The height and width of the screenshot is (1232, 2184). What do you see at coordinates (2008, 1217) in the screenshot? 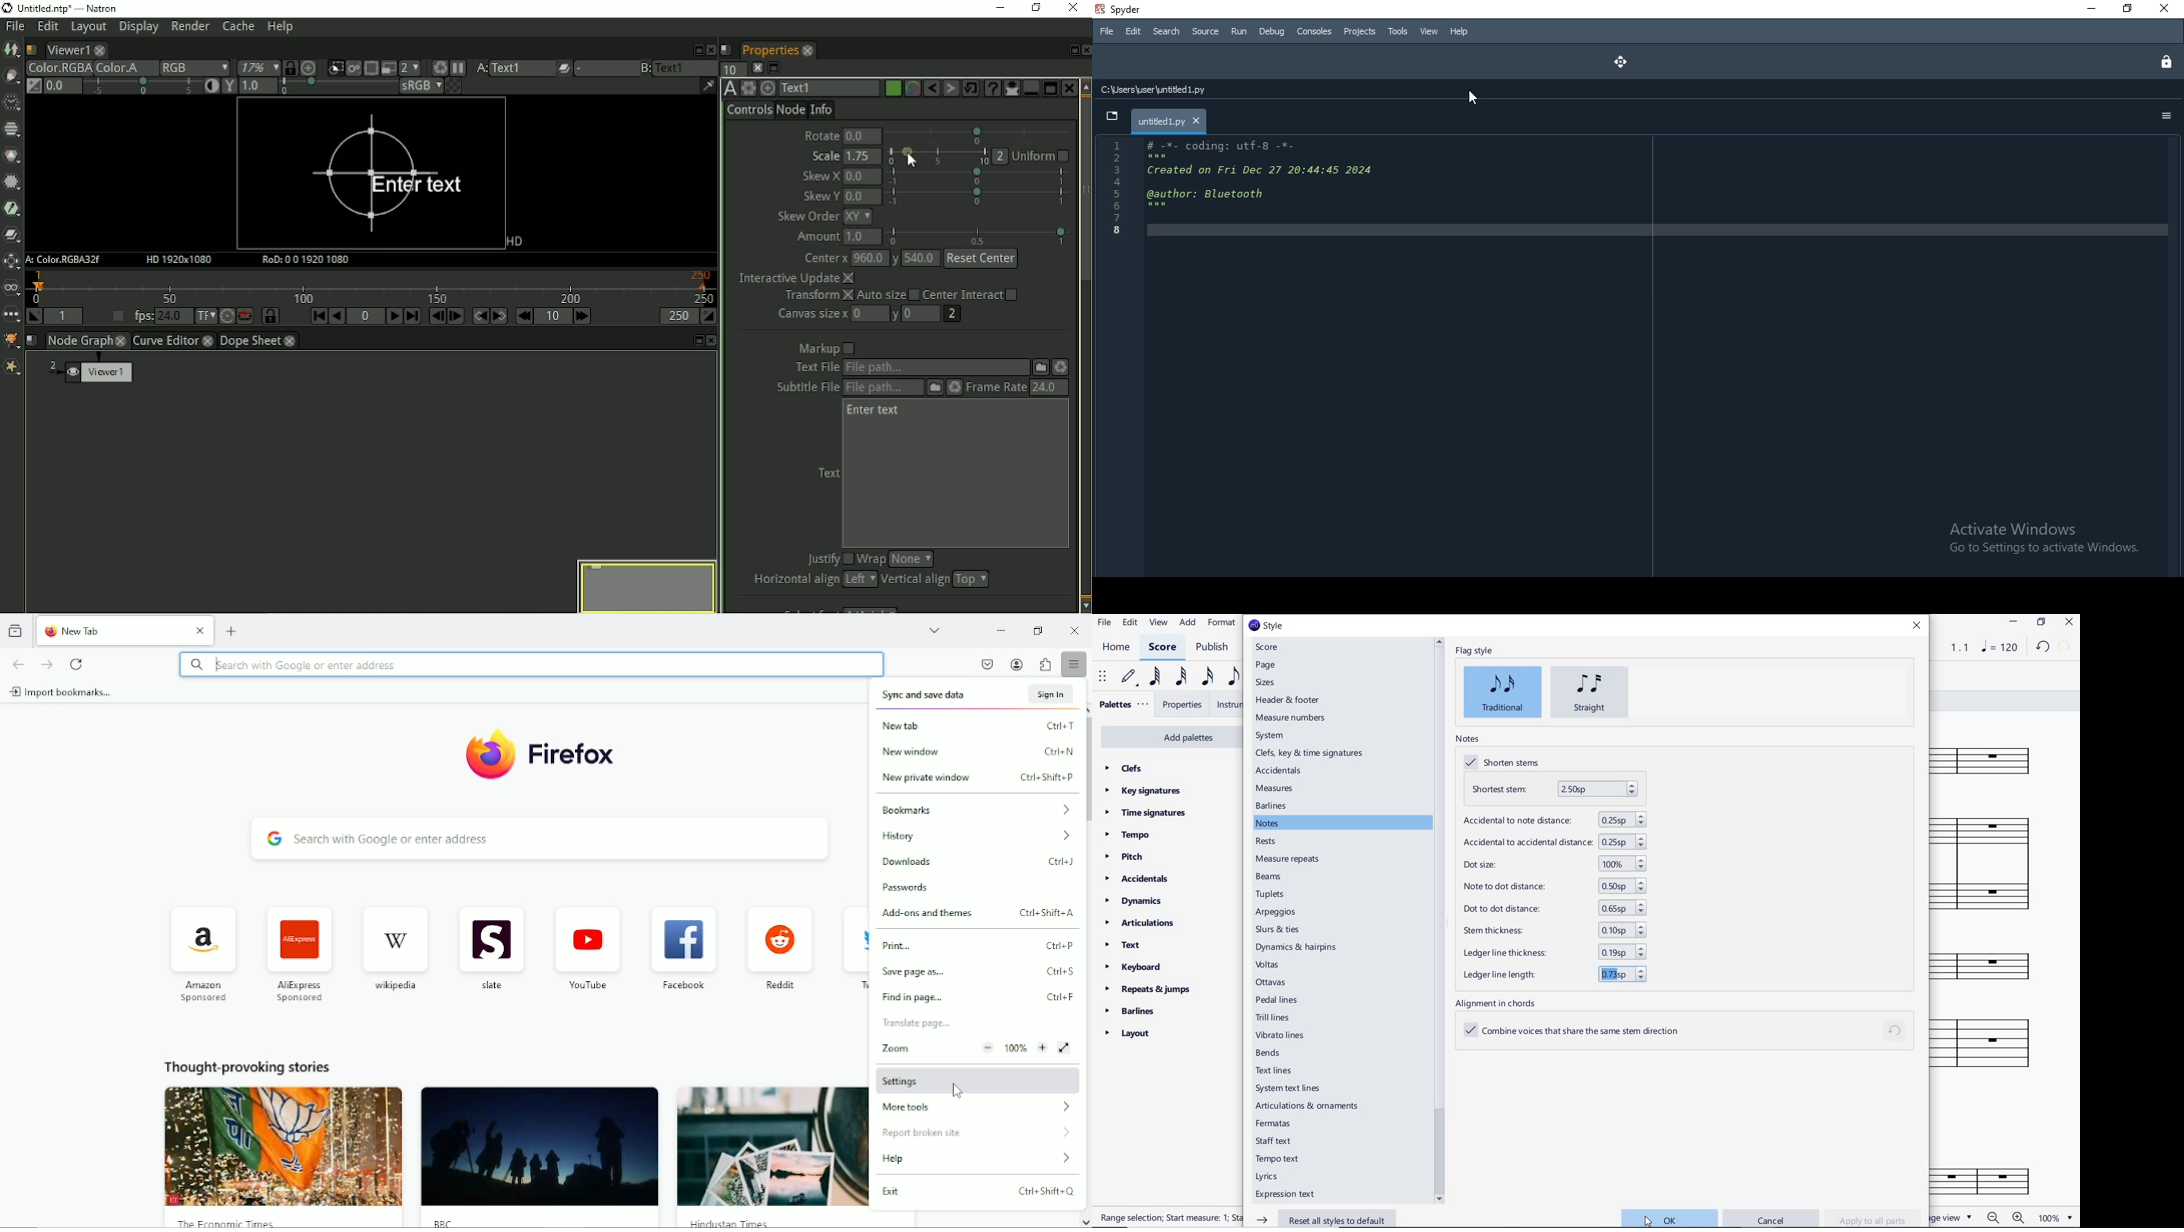
I see `zoom in or zoom out` at bounding box center [2008, 1217].